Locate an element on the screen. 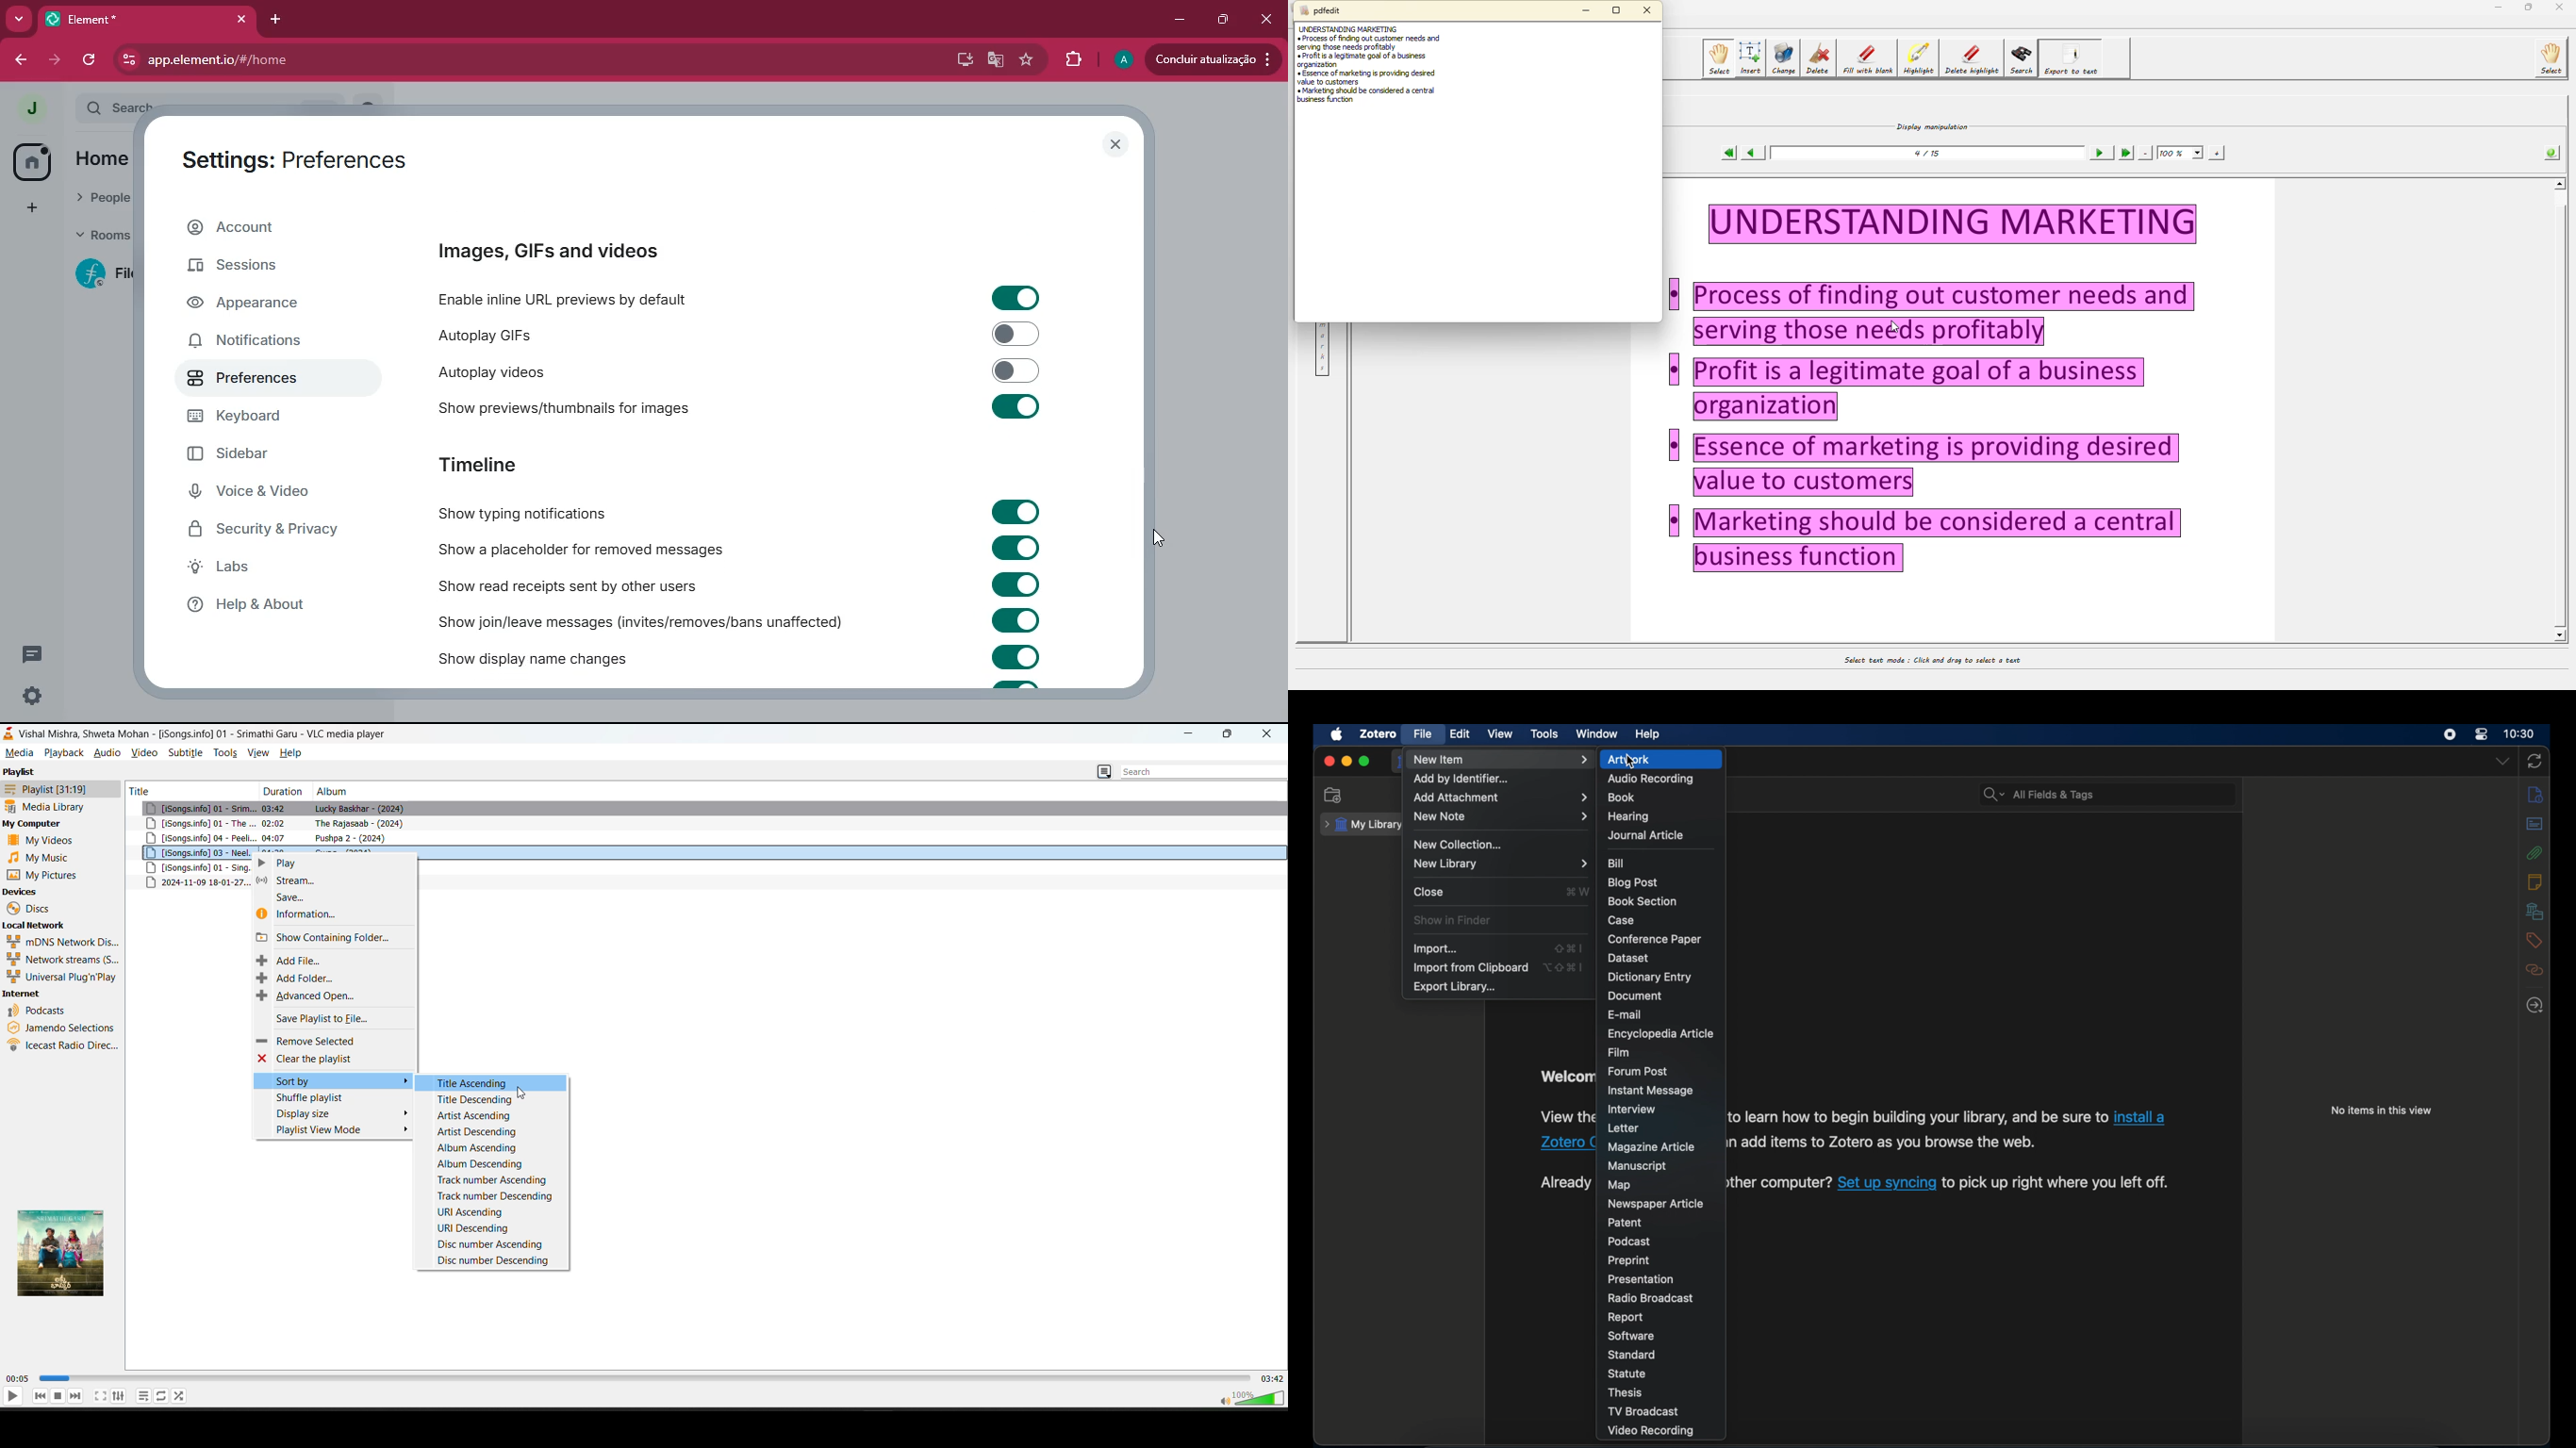 This screenshot has width=2576, height=1456. new collection is located at coordinates (1460, 845).